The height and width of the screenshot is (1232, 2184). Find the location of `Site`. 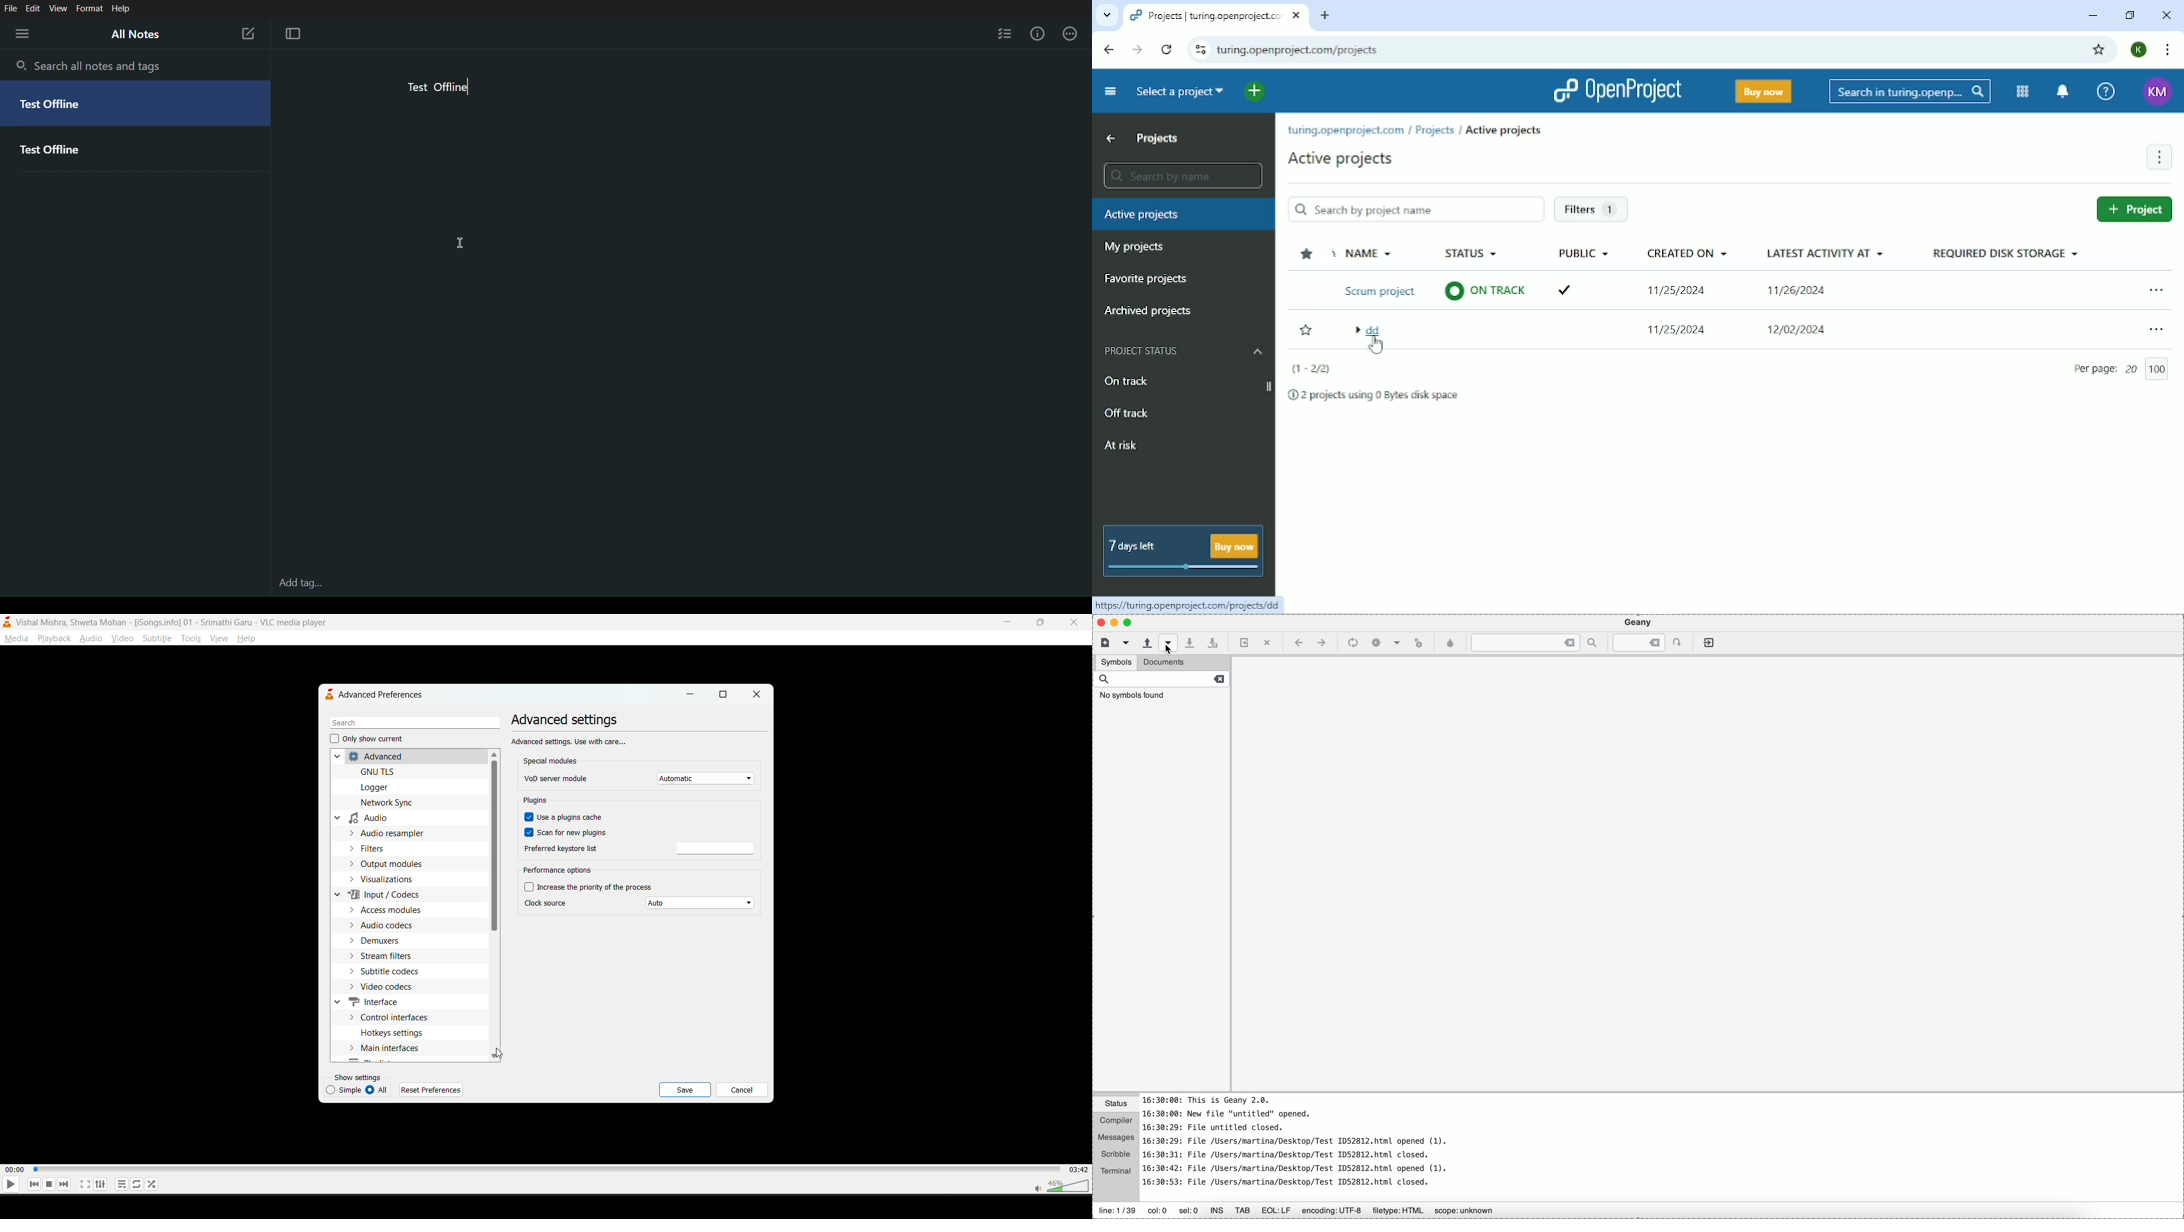

Site is located at coordinates (1297, 50).